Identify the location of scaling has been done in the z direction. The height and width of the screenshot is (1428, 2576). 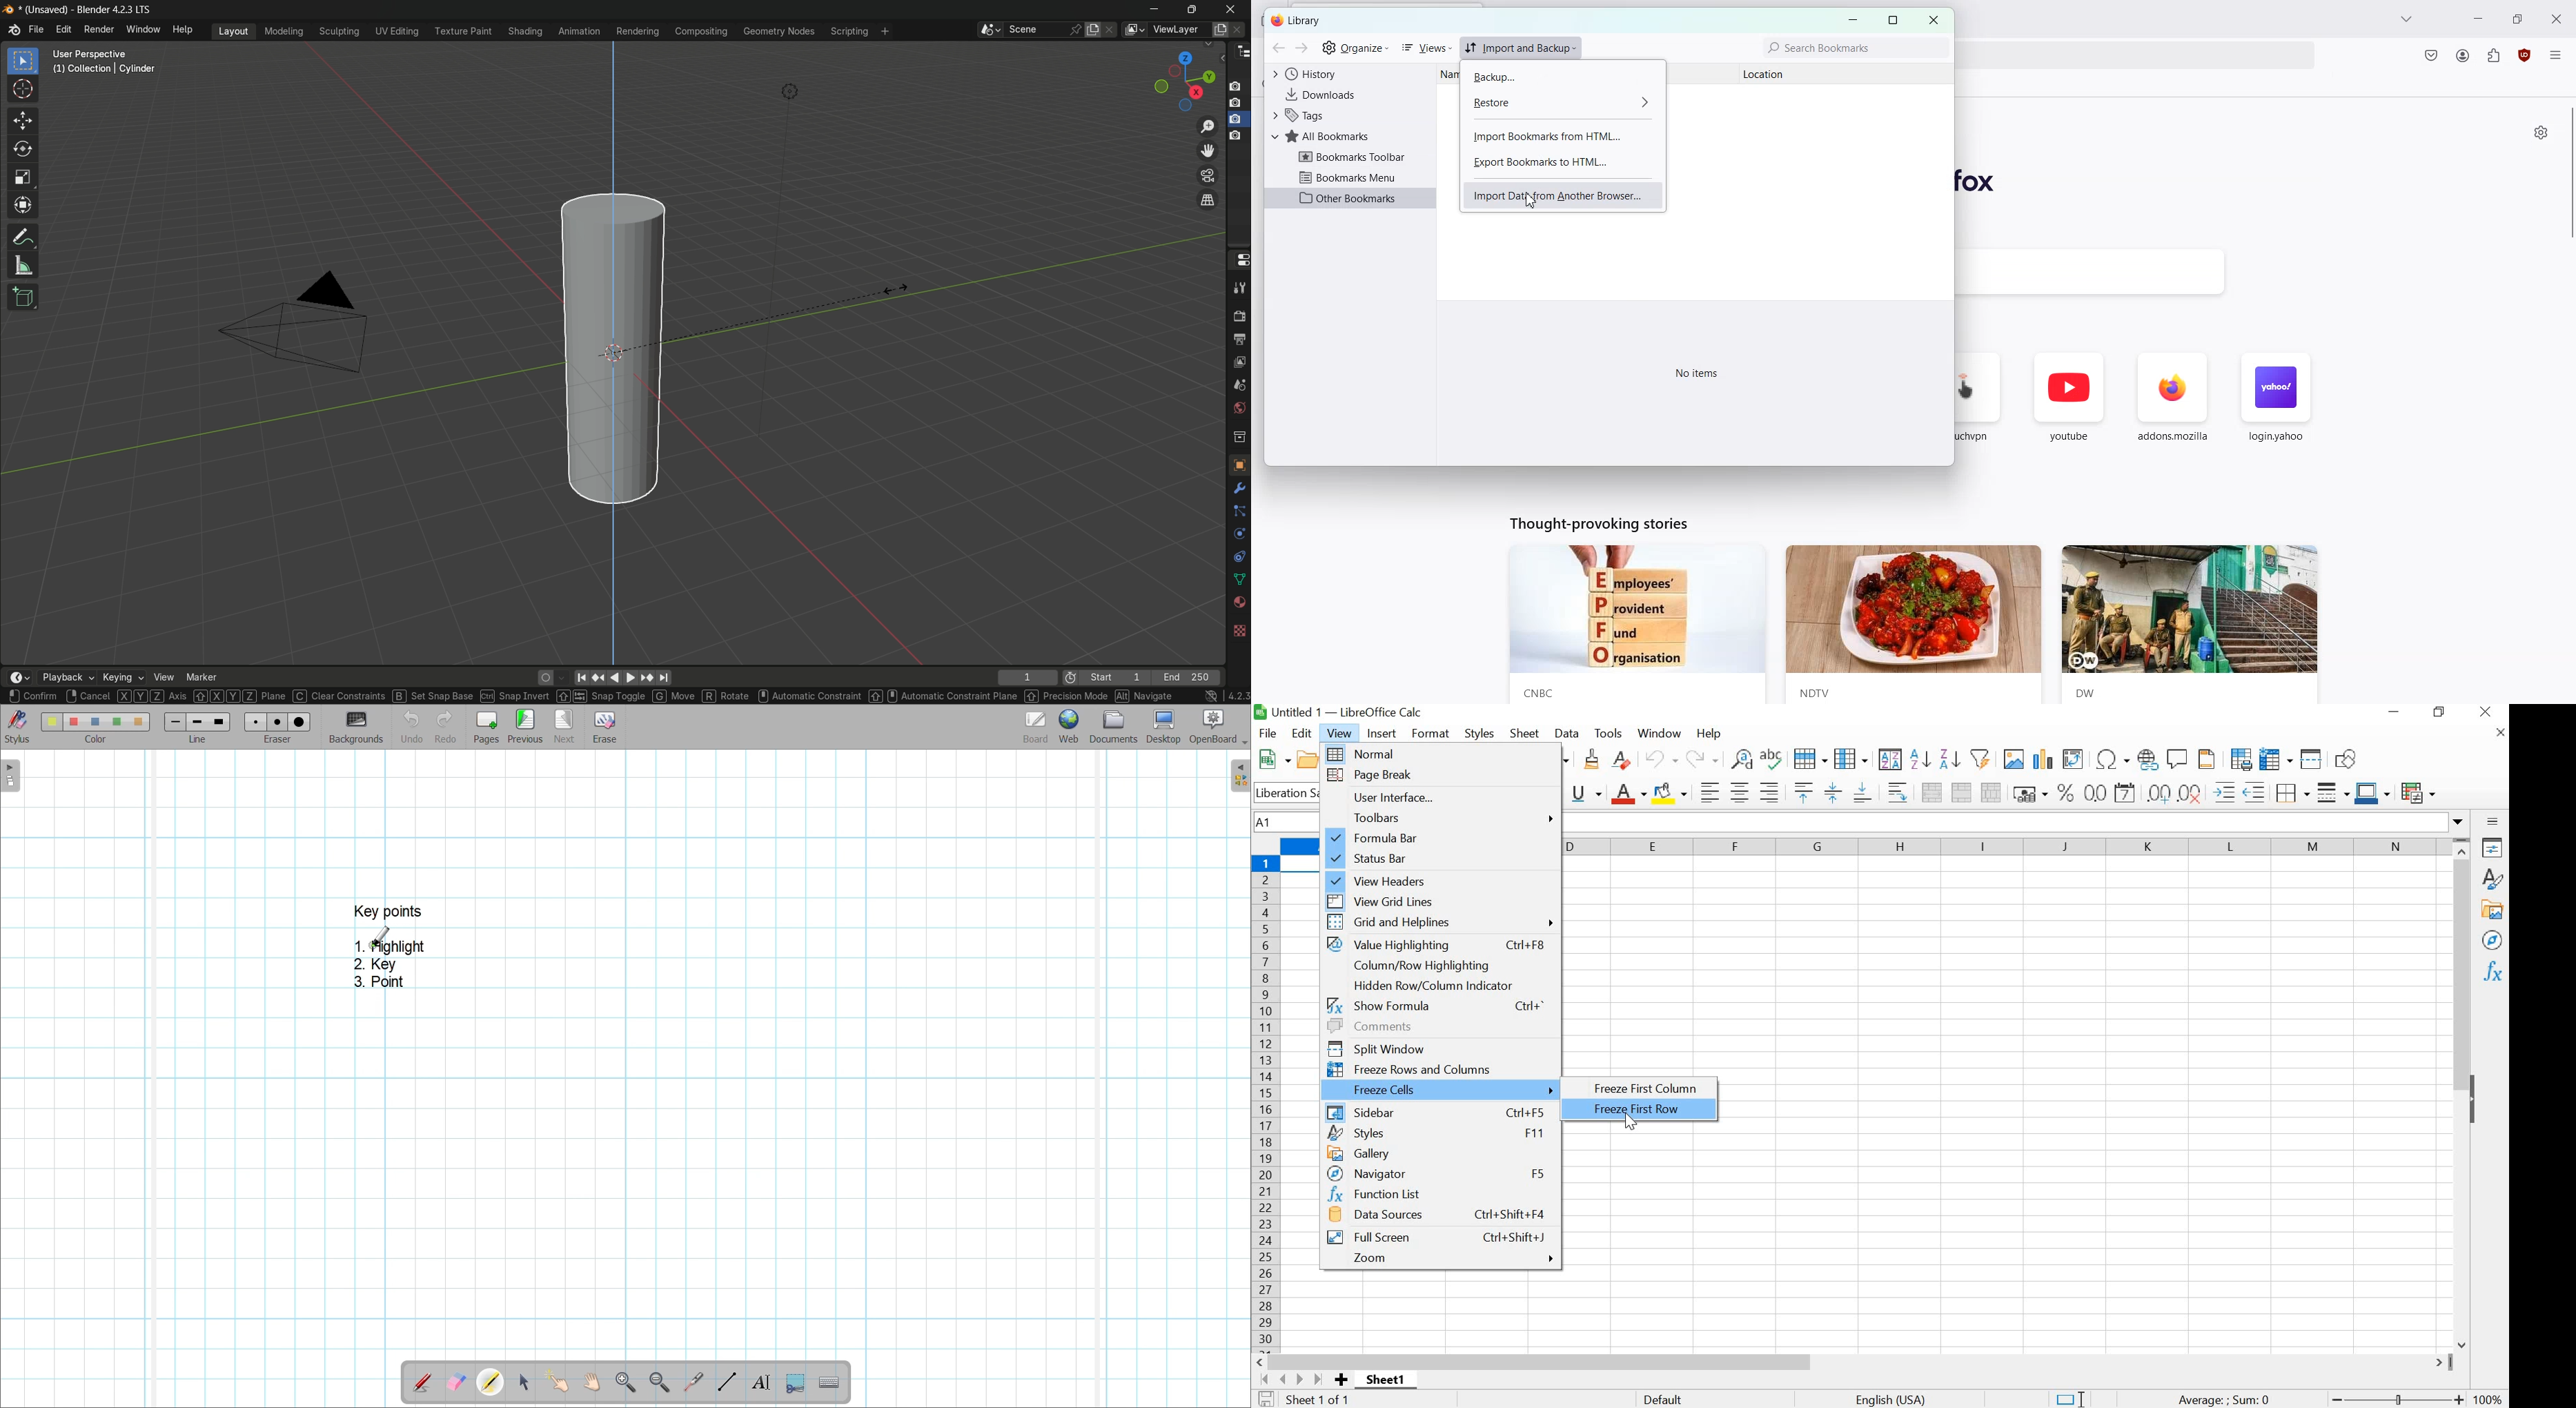
(607, 341).